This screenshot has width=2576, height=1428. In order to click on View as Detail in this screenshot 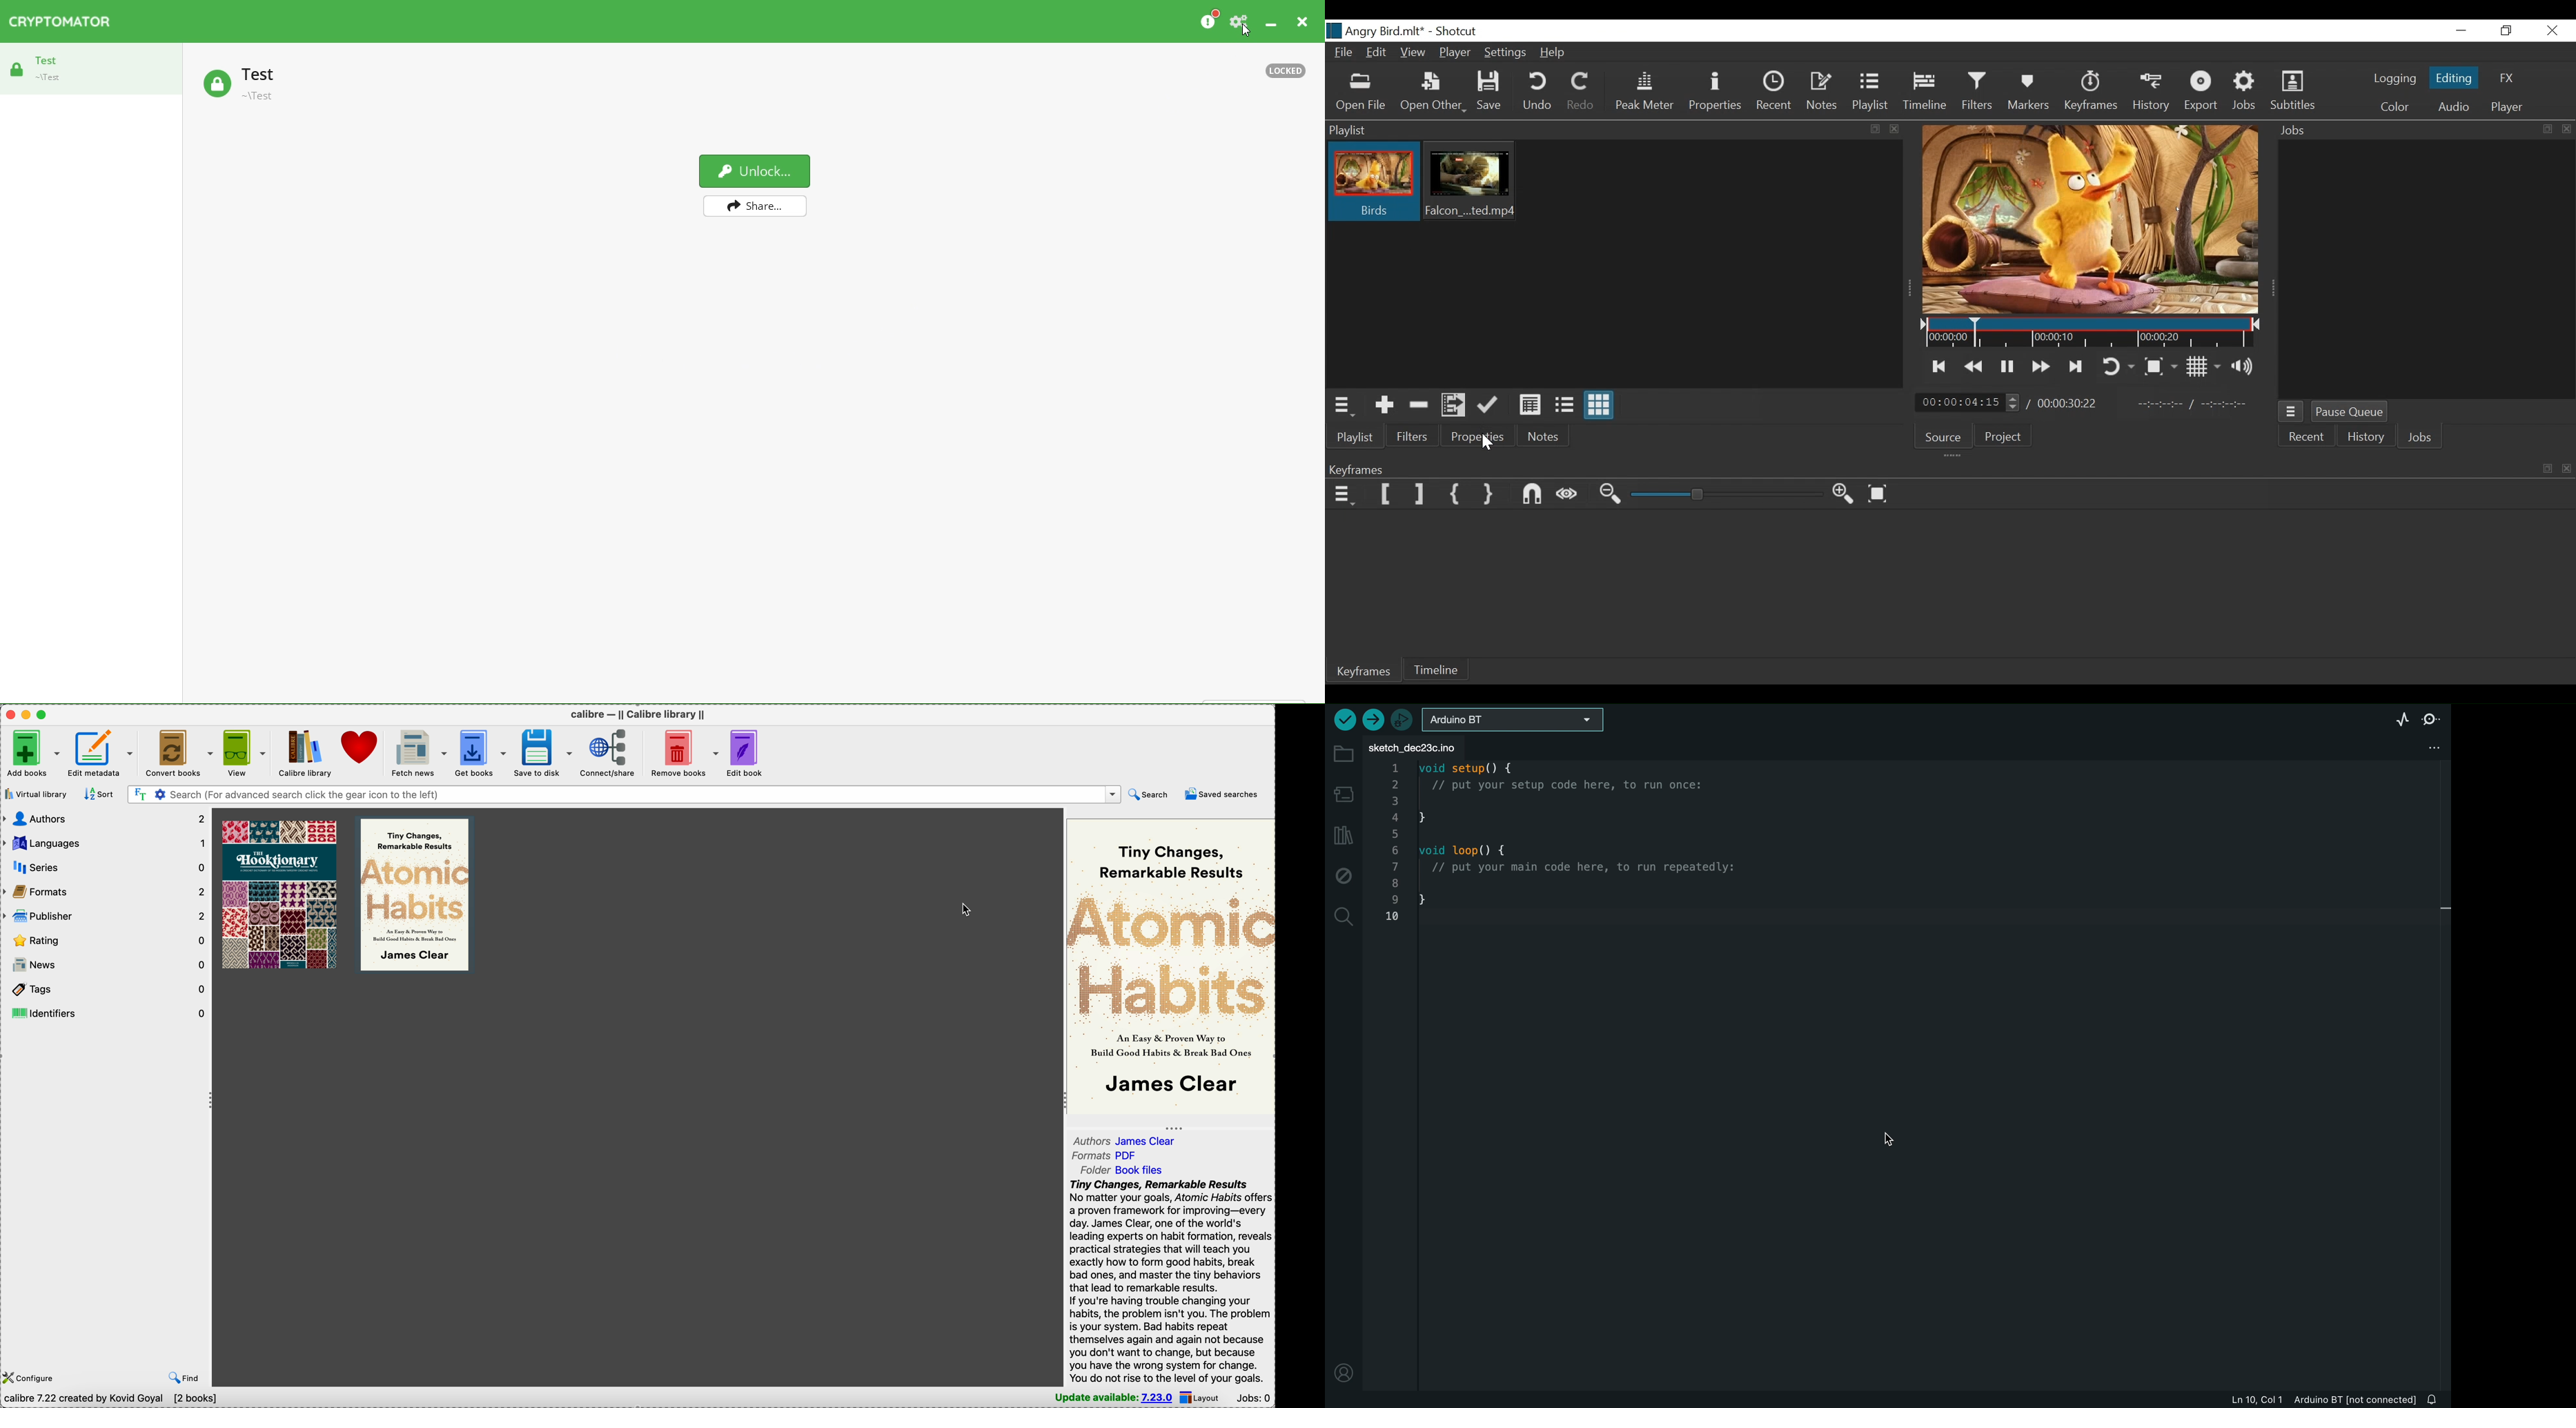, I will do `click(1533, 406)`.